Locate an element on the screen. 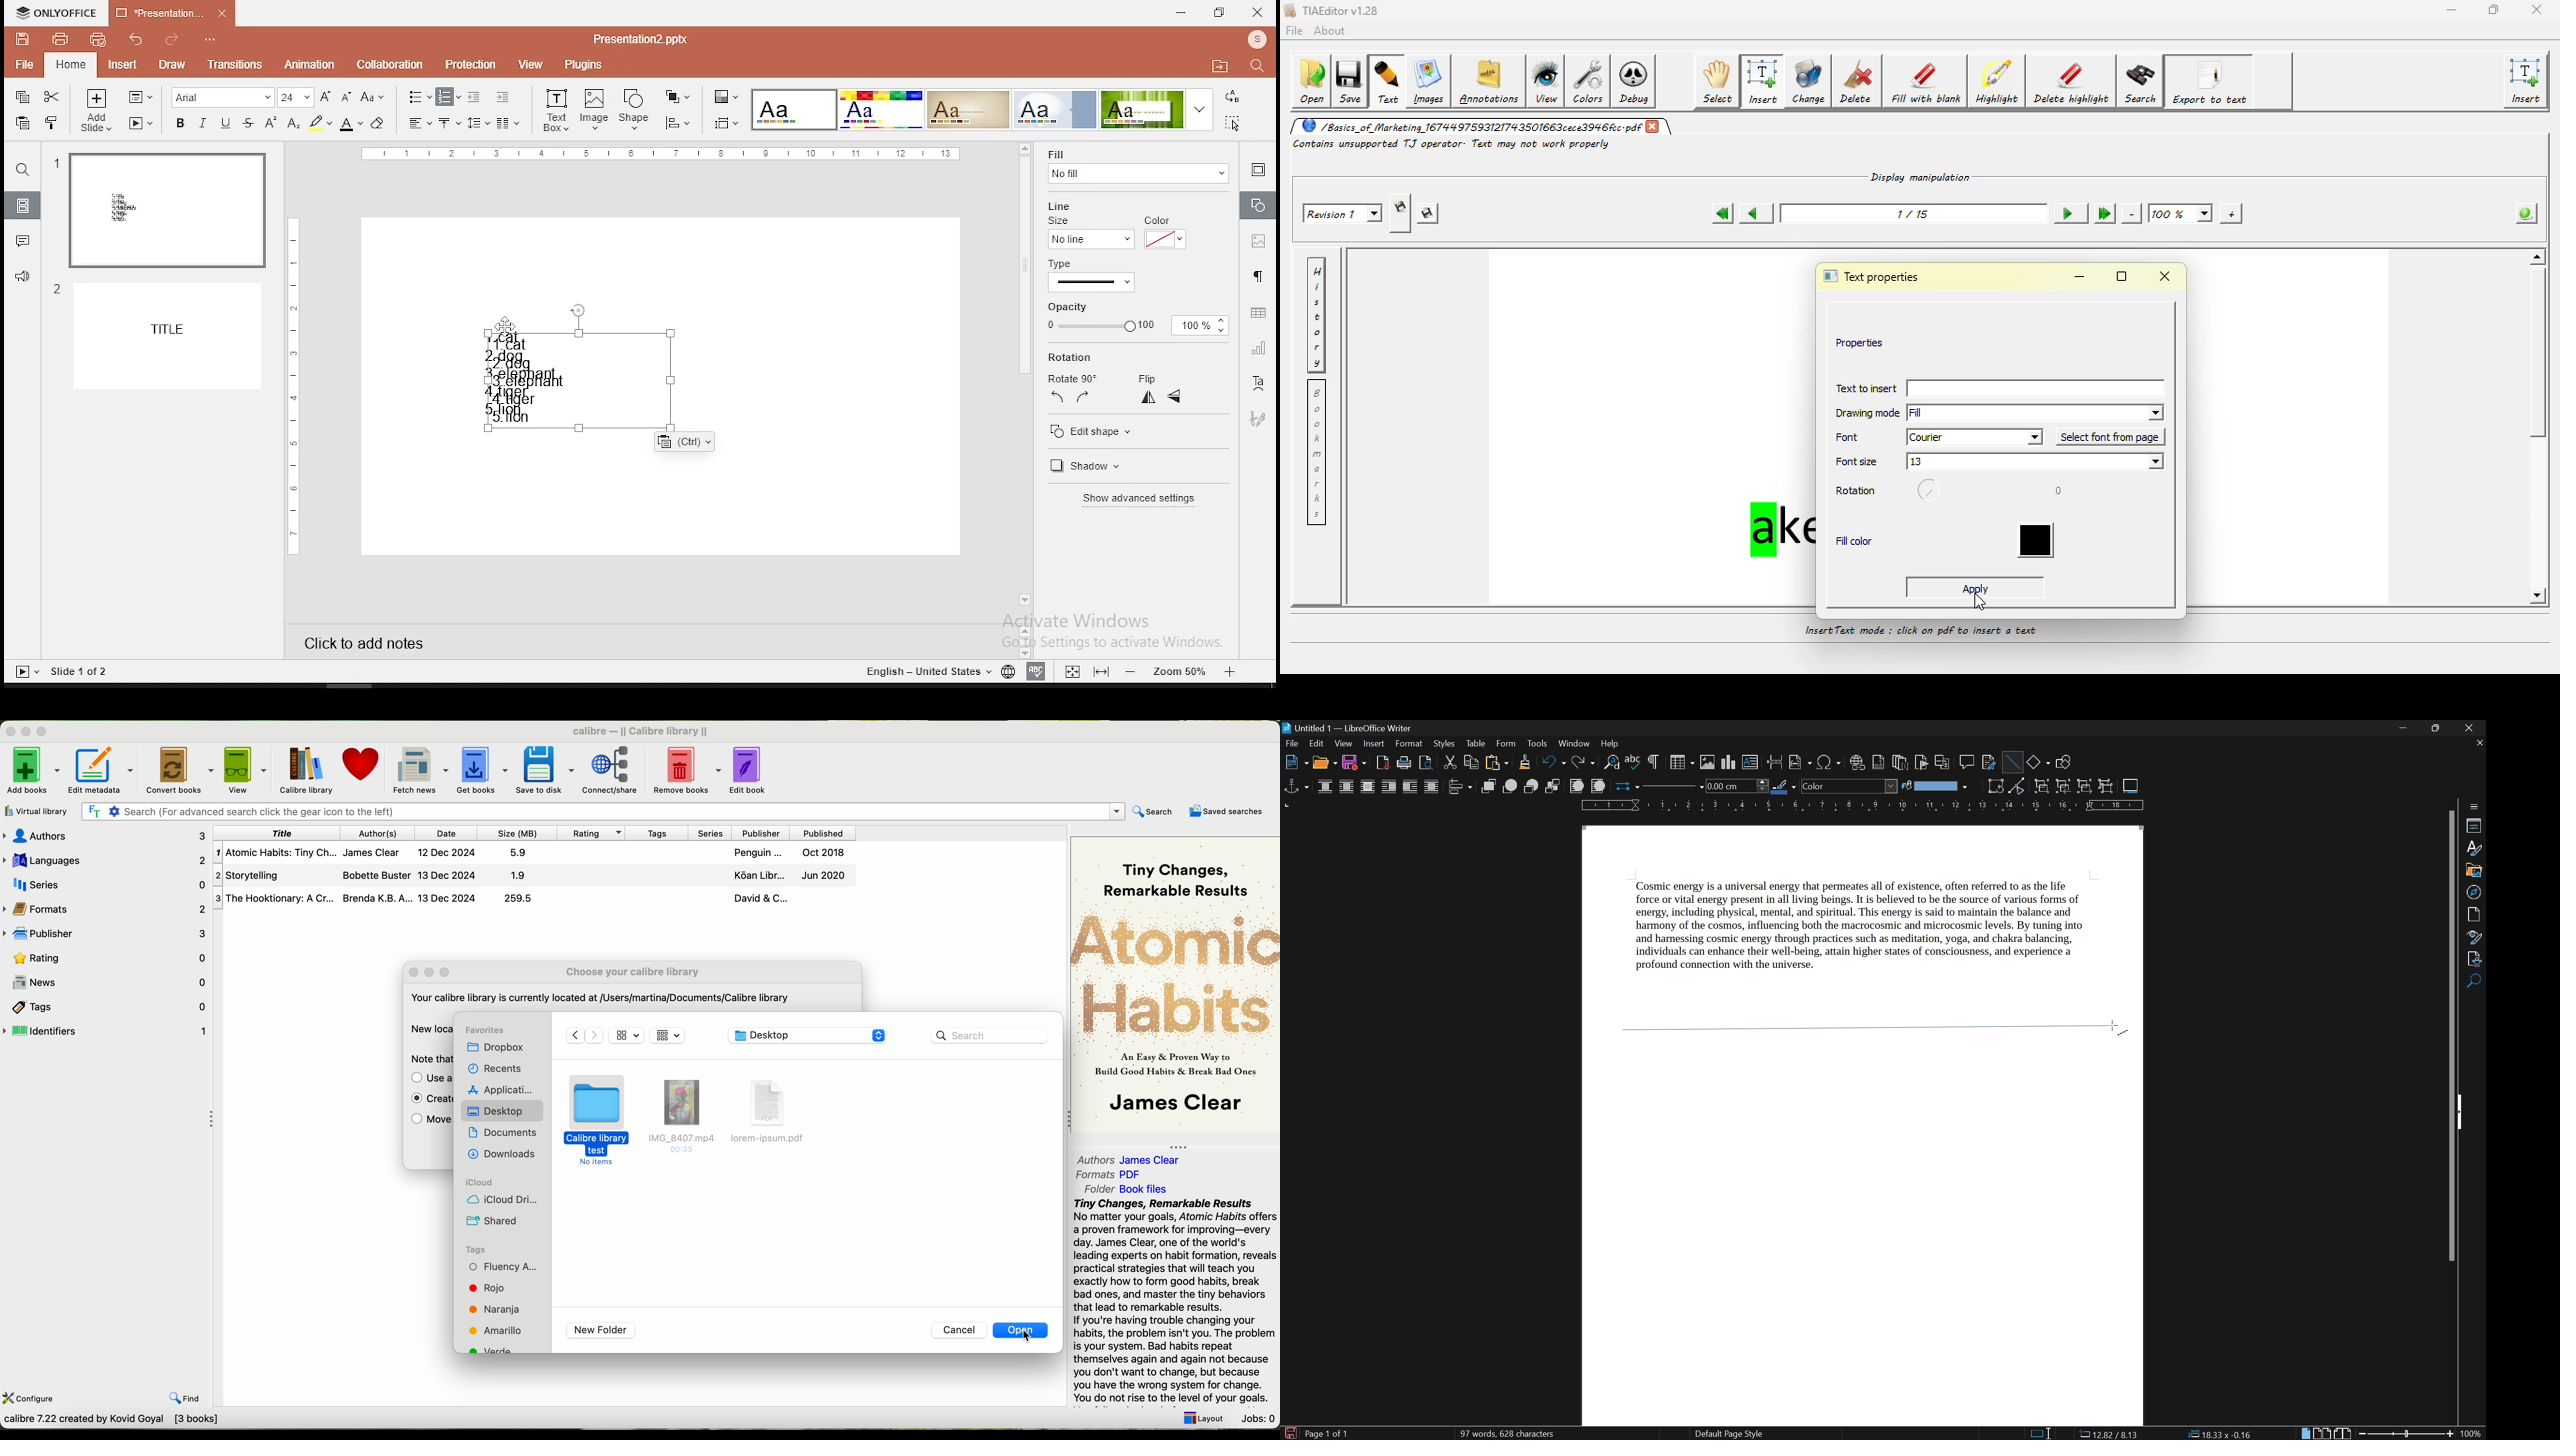  publisher is located at coordinates (108, 934).